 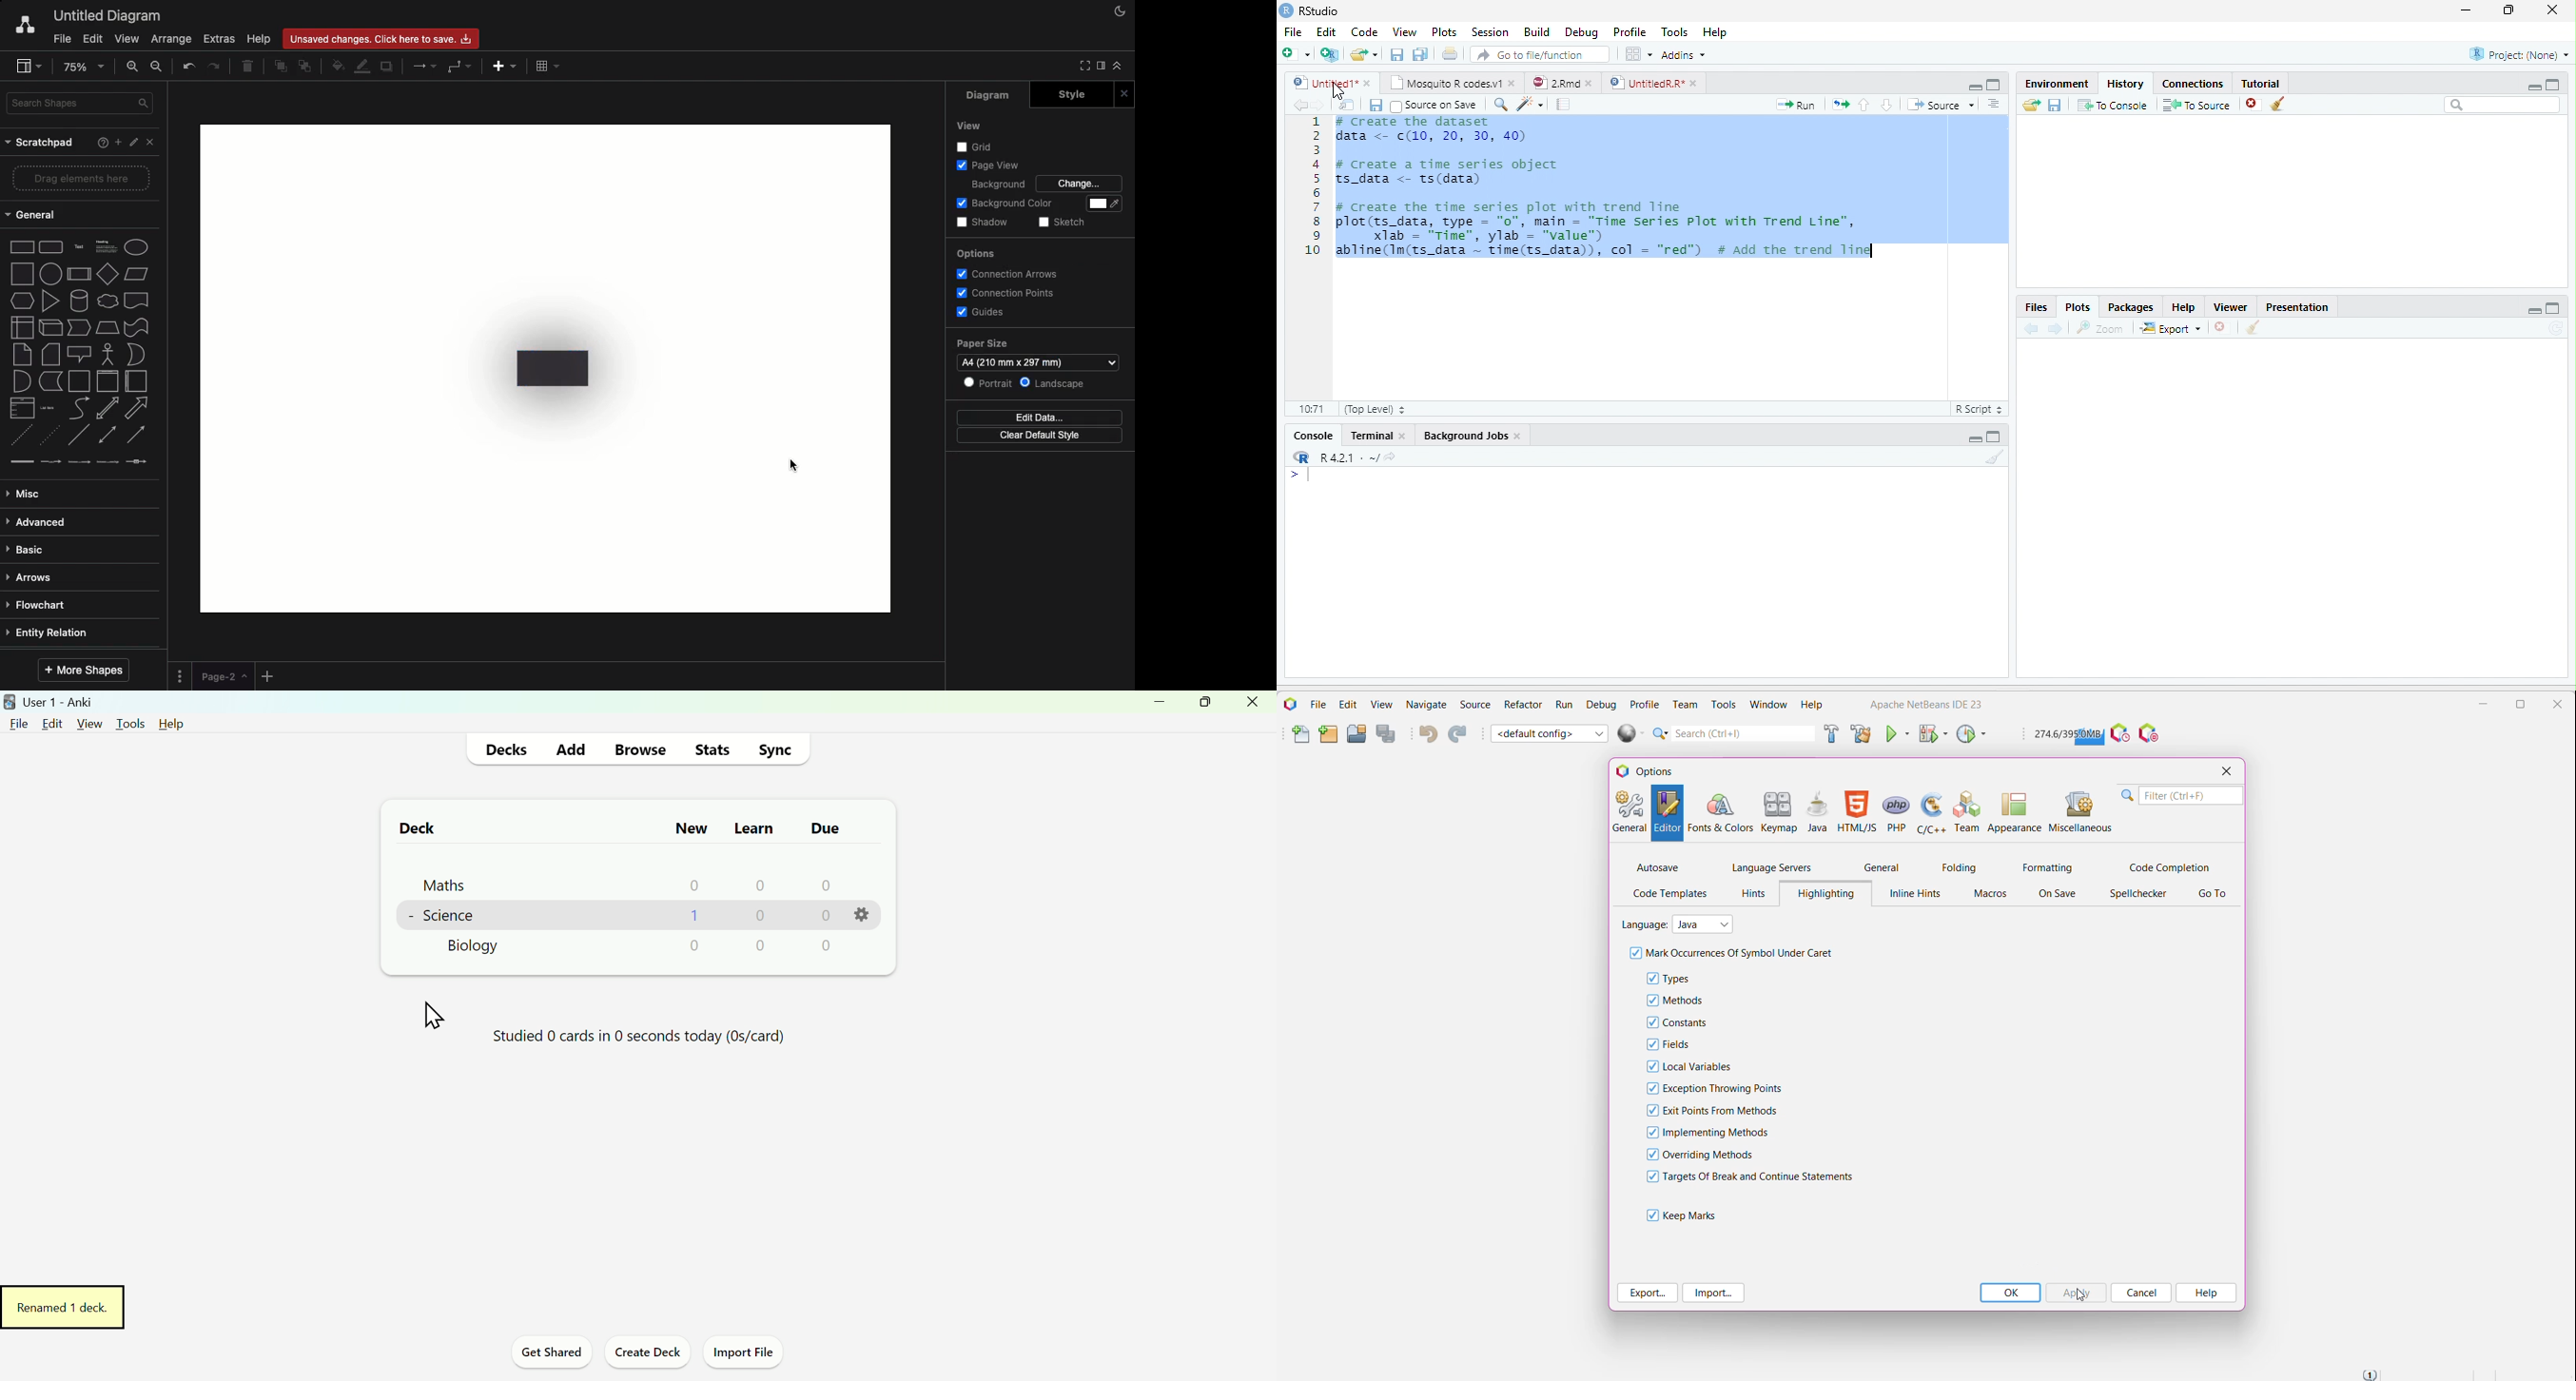 What do you see at coordinates (510, 748) in the screenshot?
I see `Decks` at bounding box center [510, 748].